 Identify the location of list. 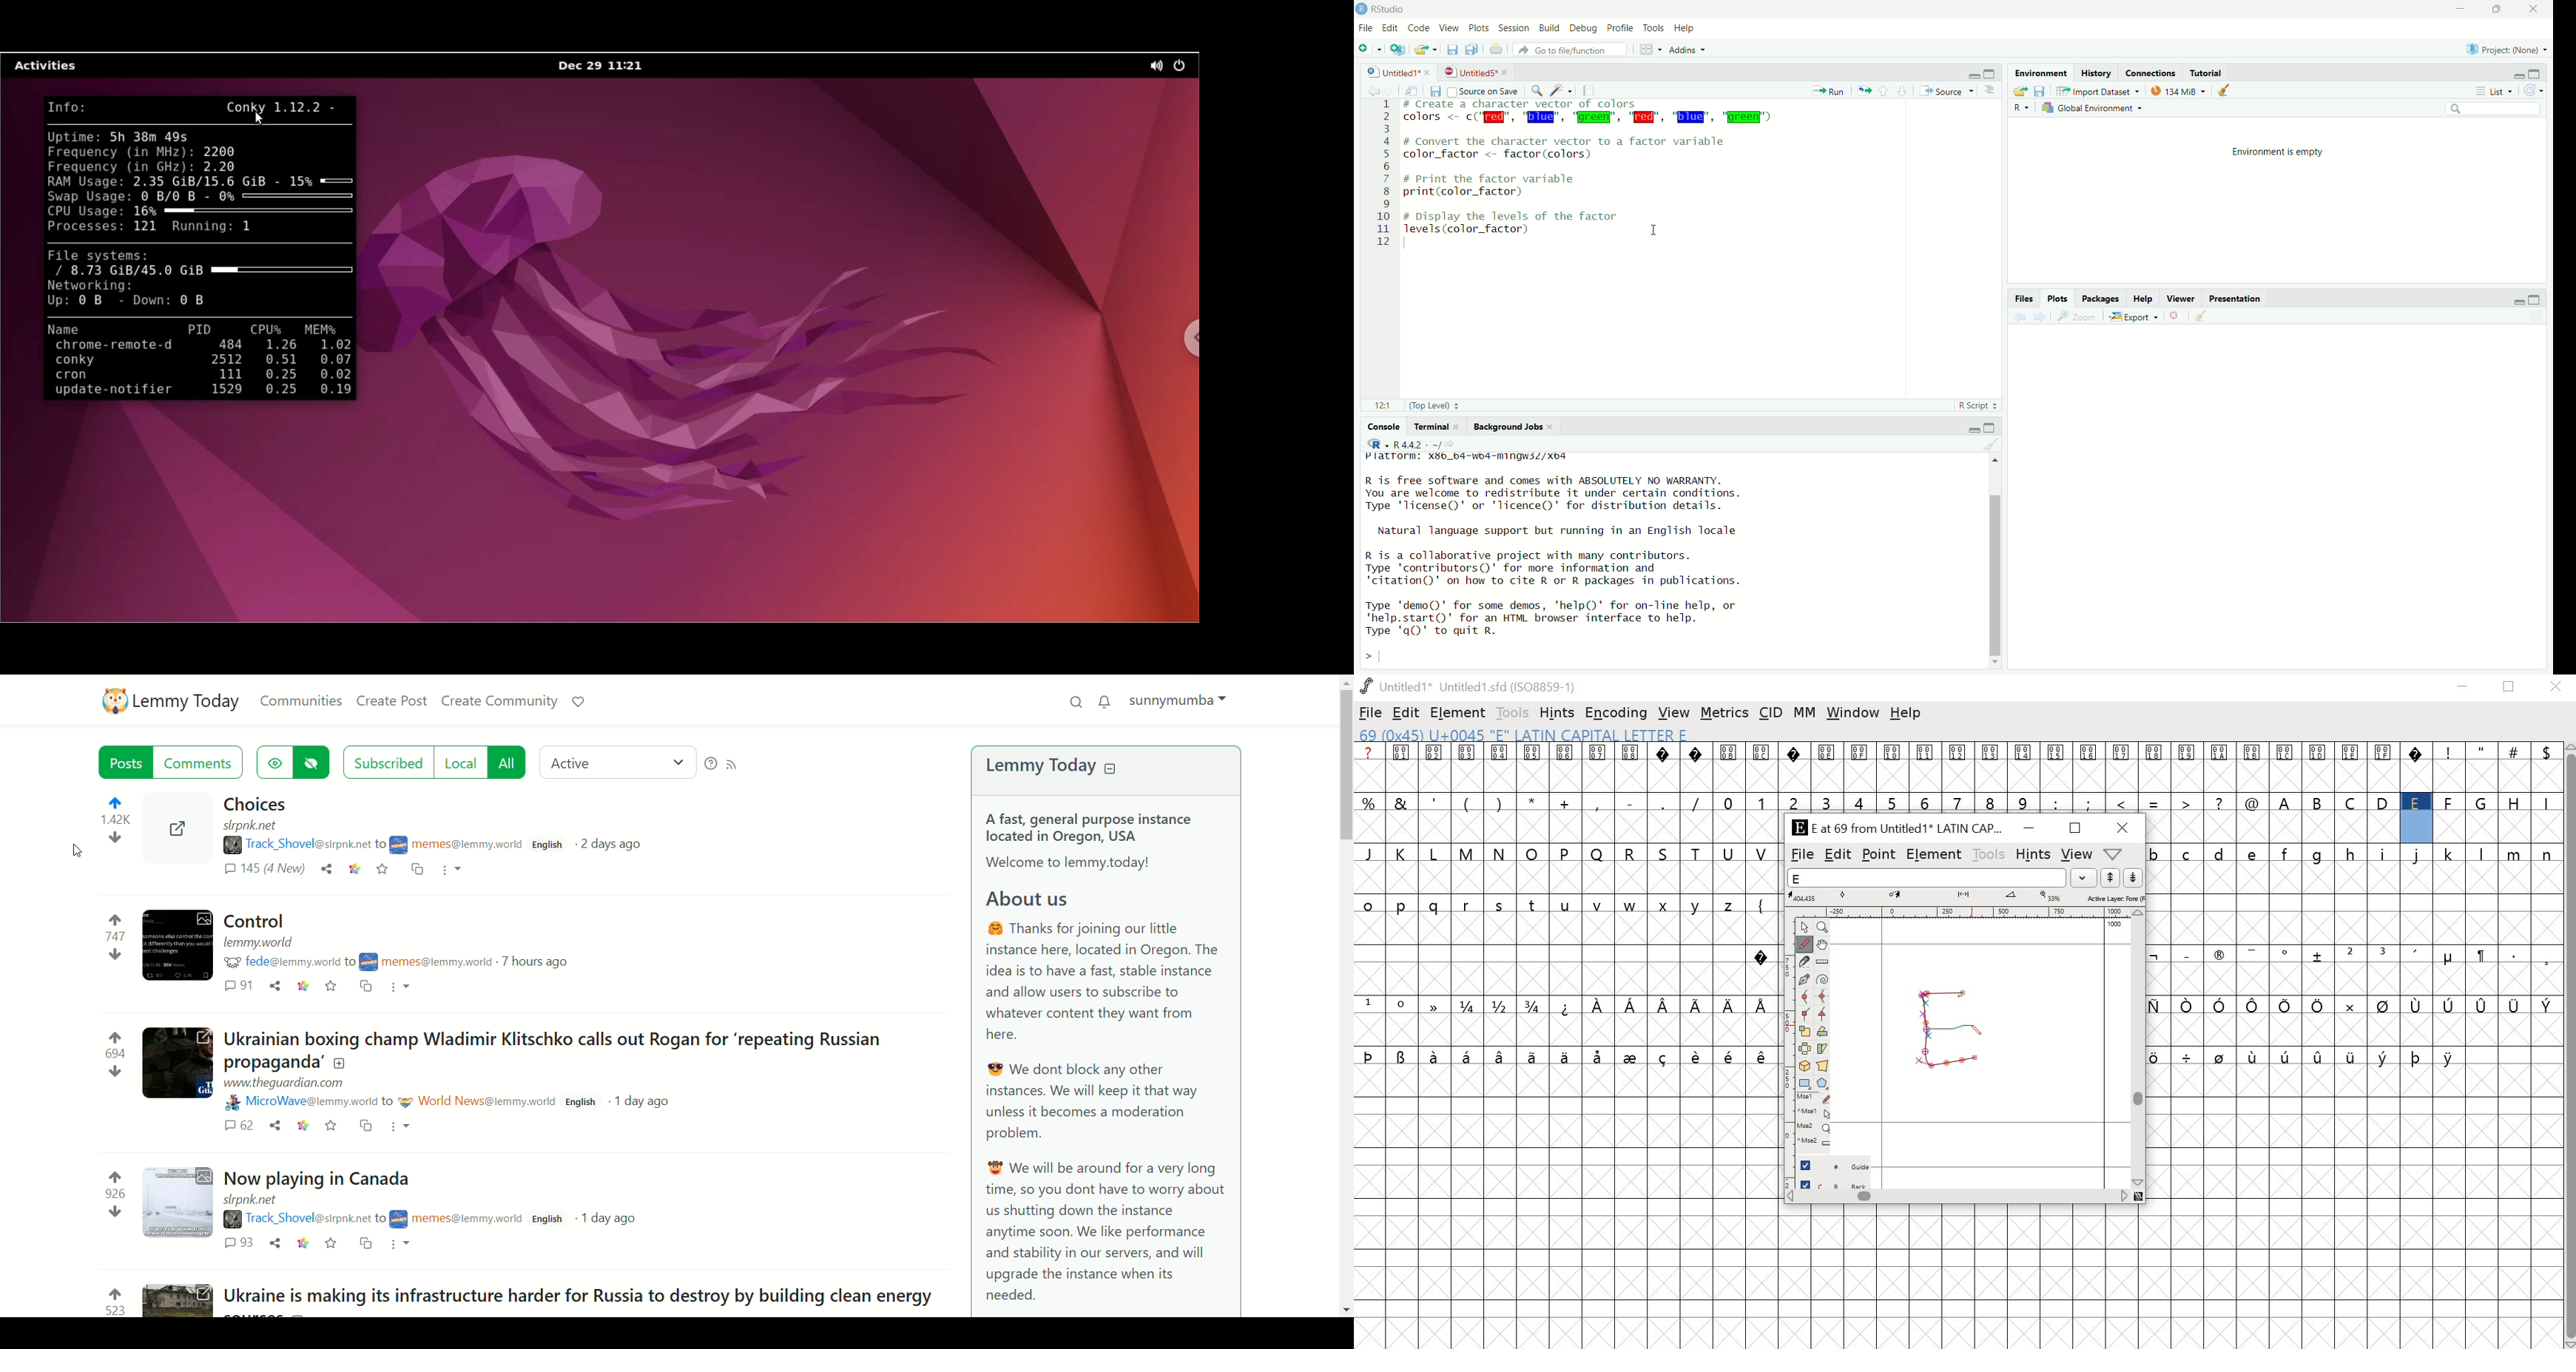
(2493, 91).